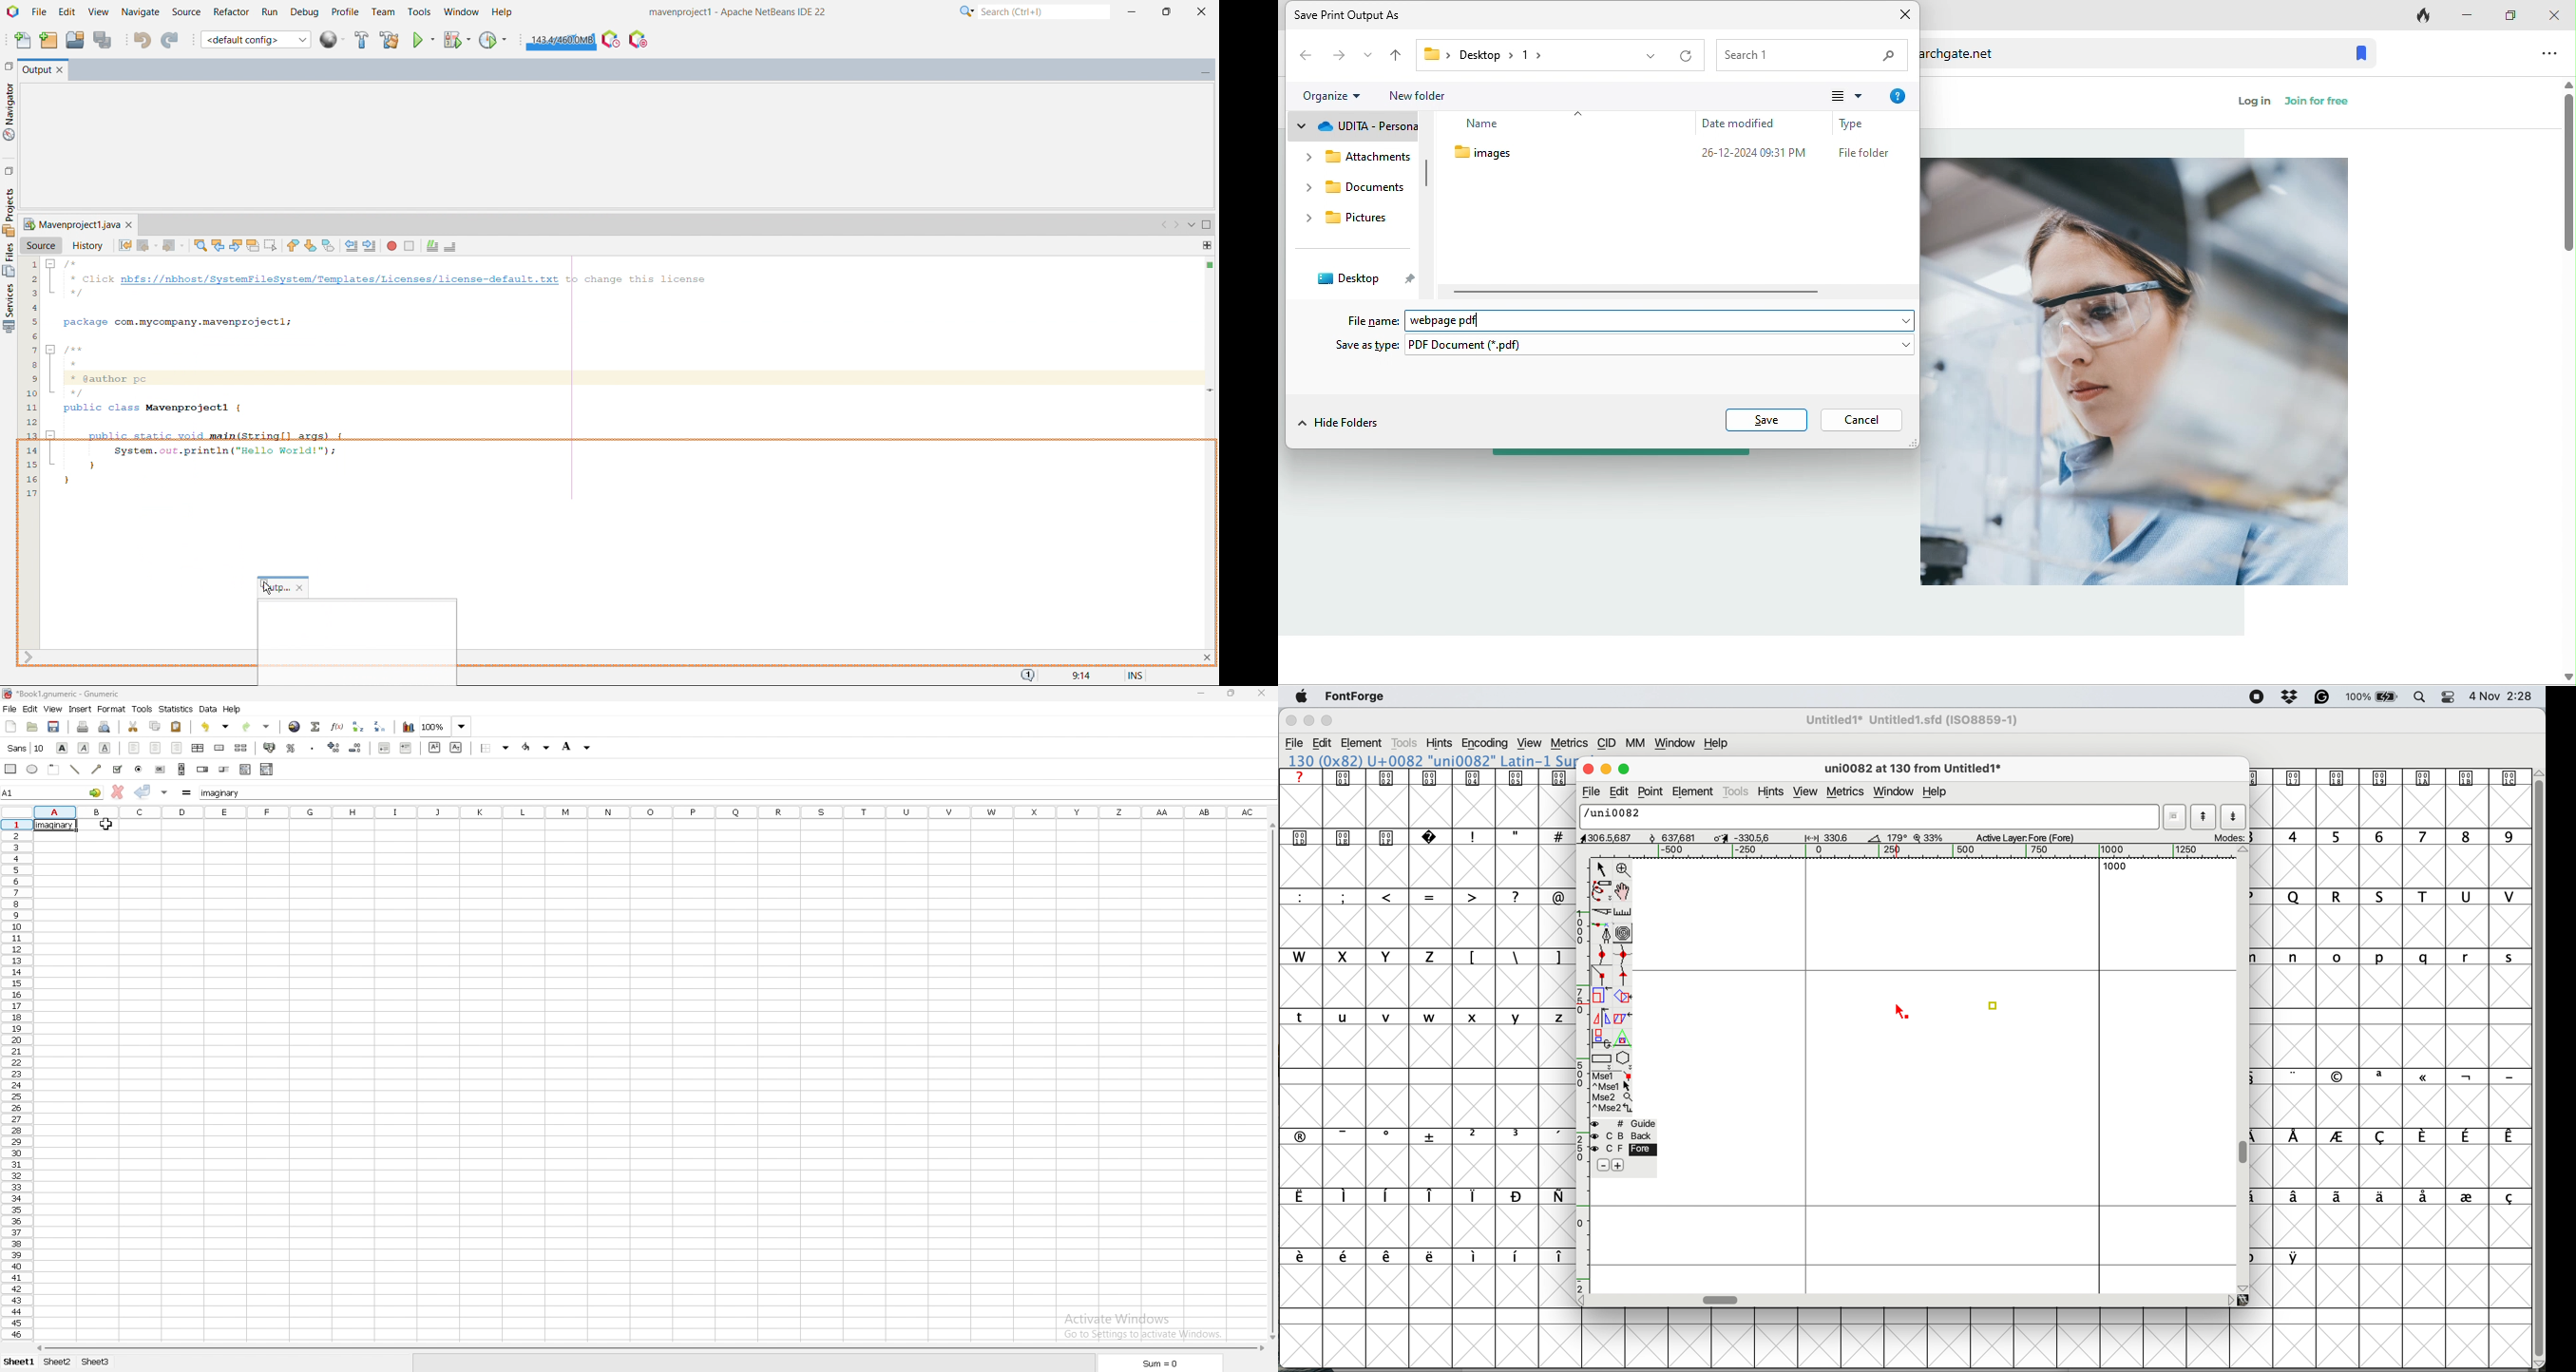 The height and width of the screenshot is (1372, 2576). I want to click on element, so click(1695, 790).